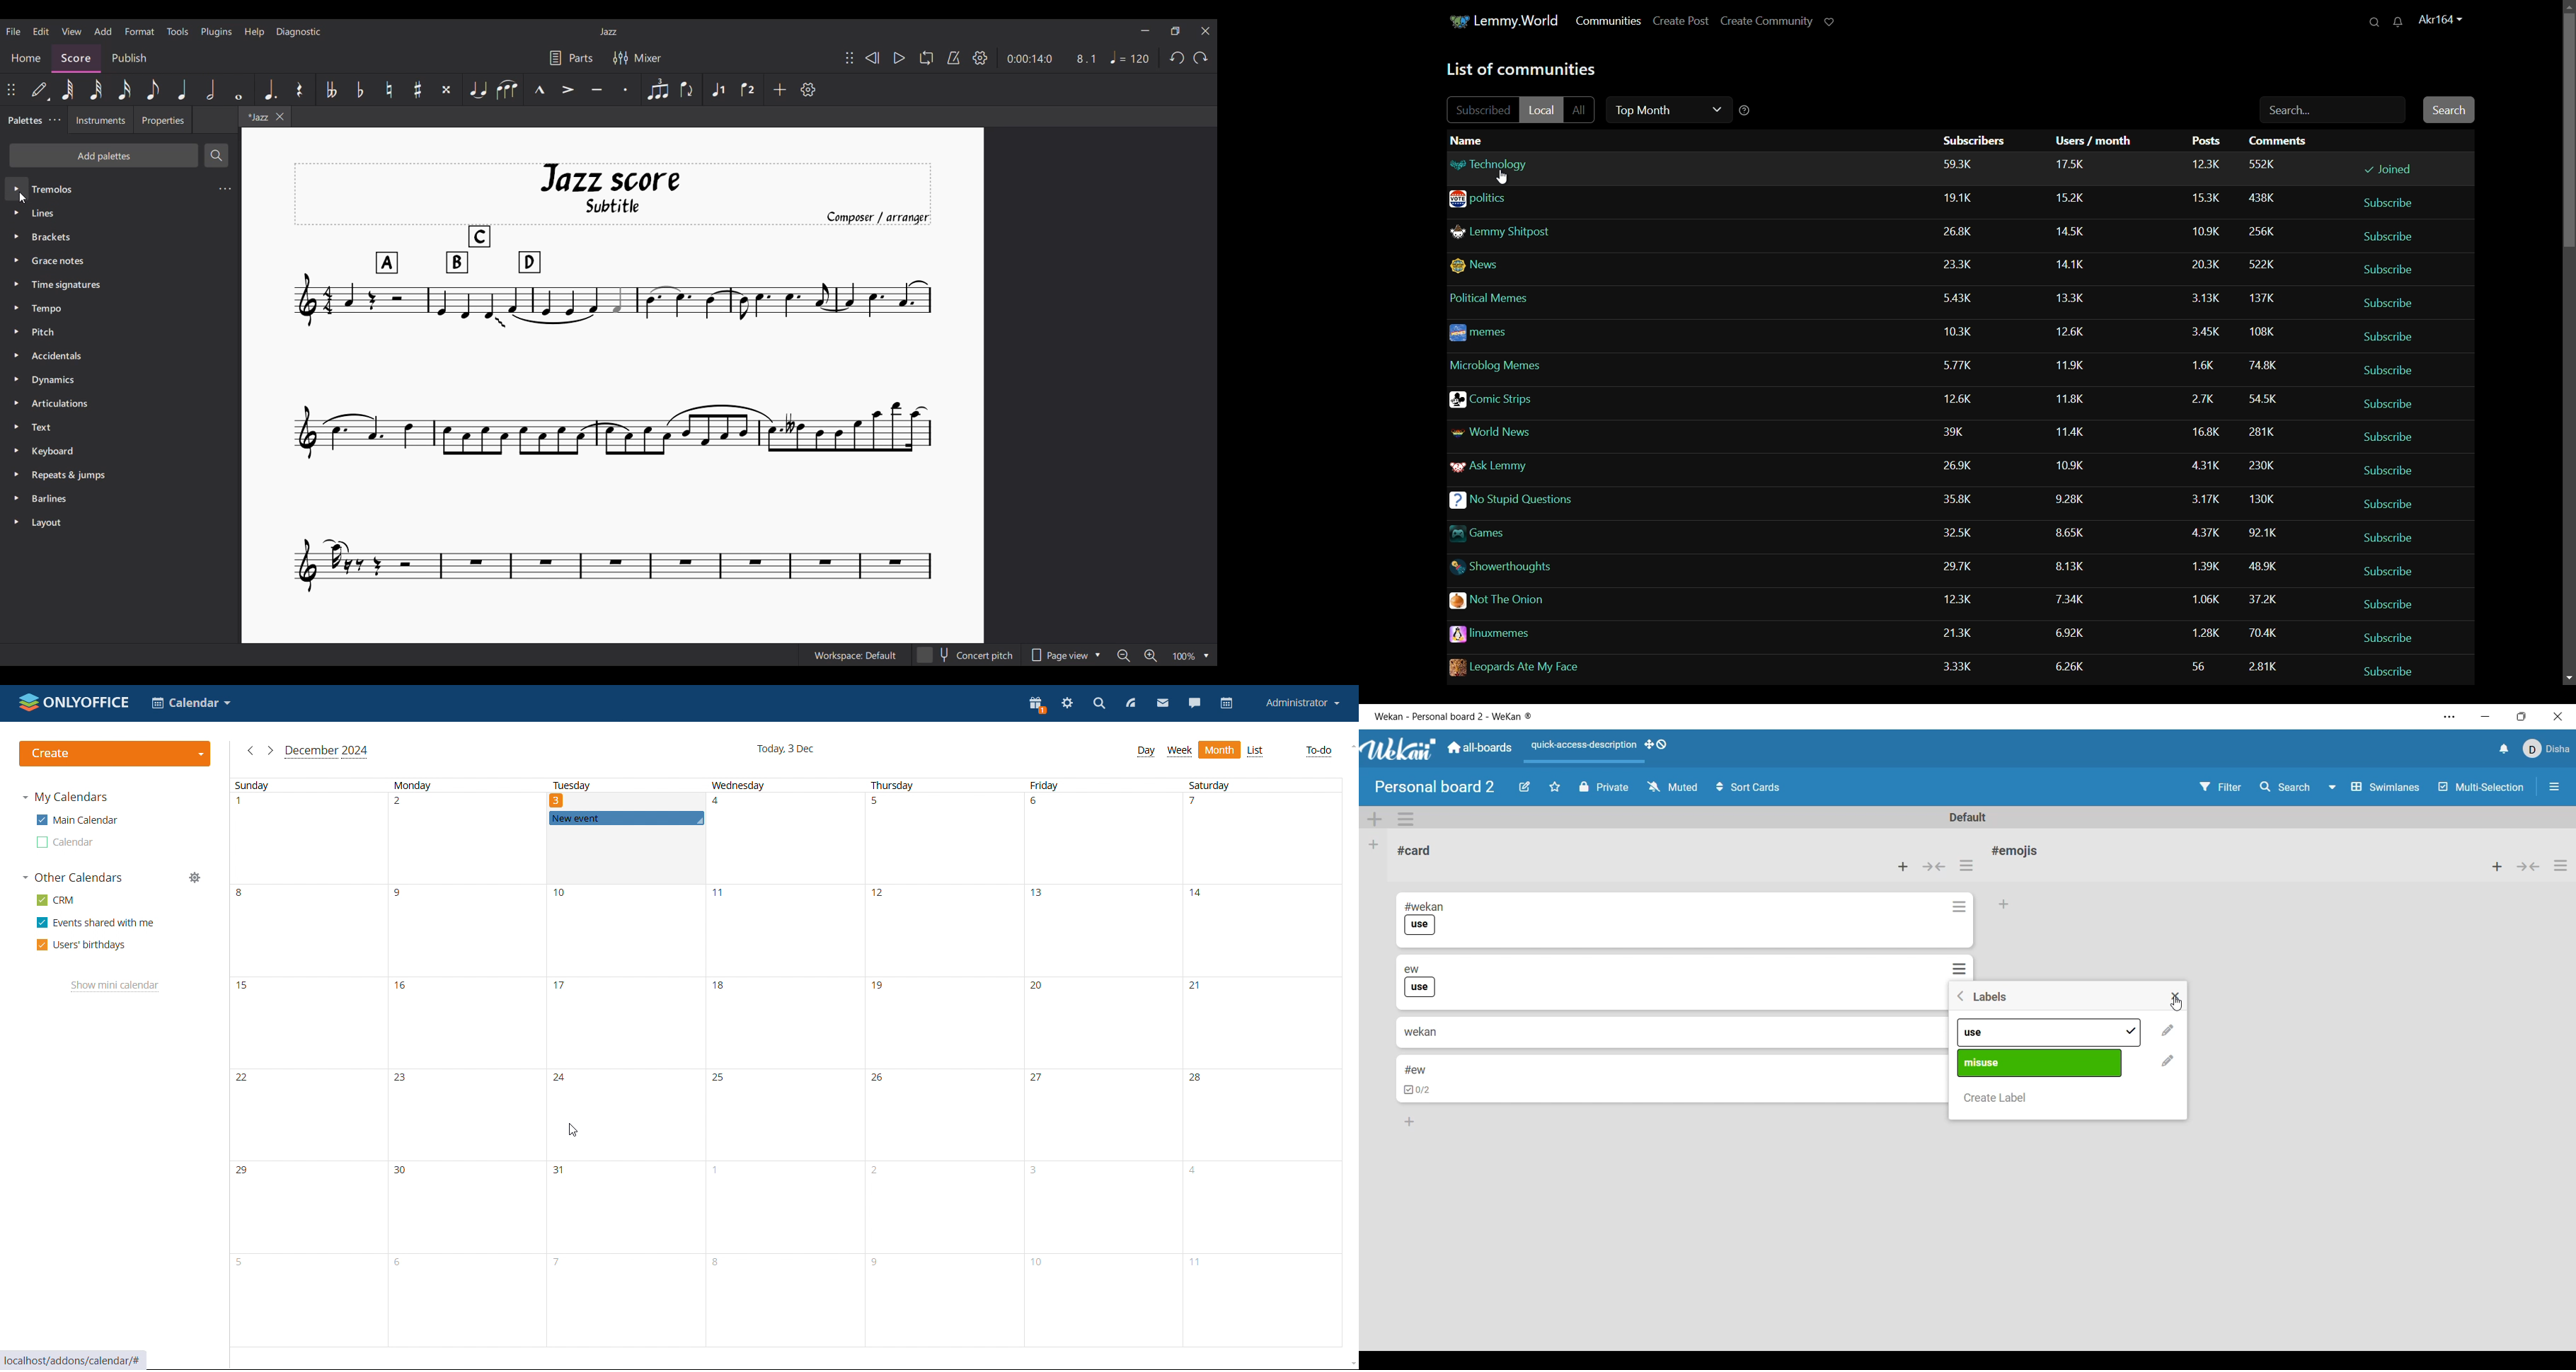 The height and width of the screenshot is (1372, 2576). I want to click on Barlines, so click(120, 497).